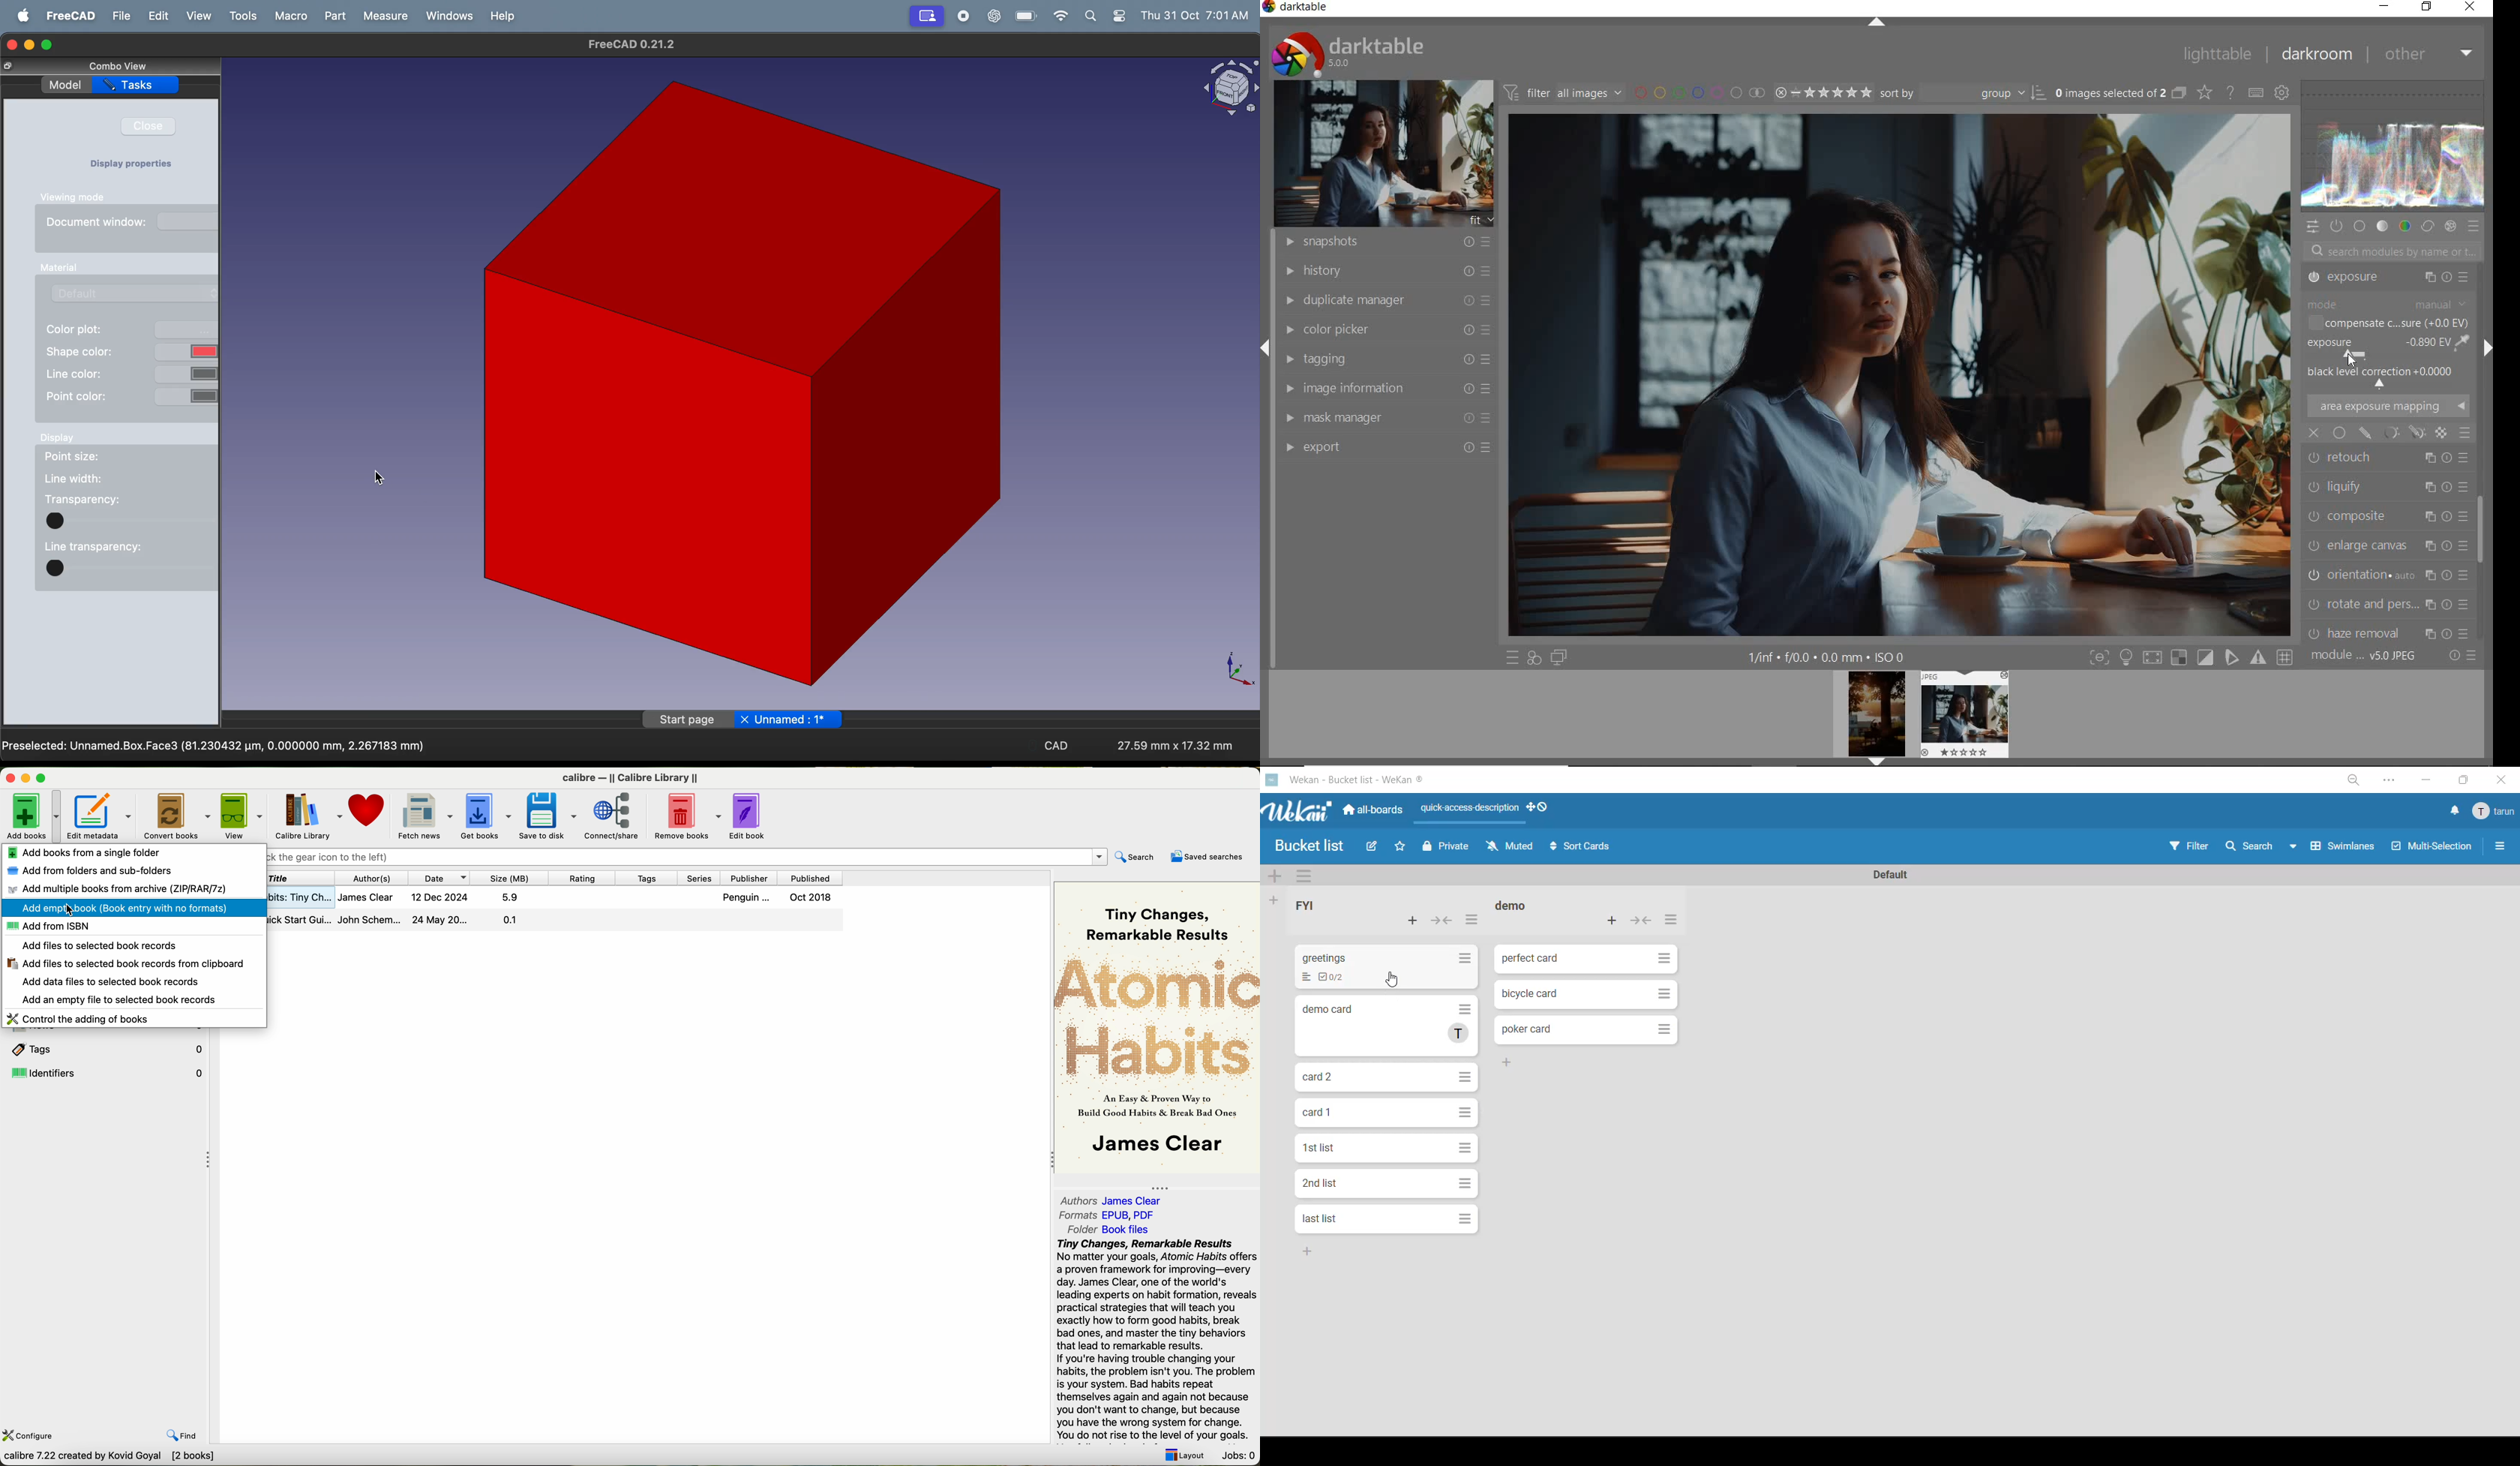 The image size is (2520, 1484). I want to click on card 1, so click(1388, 968).